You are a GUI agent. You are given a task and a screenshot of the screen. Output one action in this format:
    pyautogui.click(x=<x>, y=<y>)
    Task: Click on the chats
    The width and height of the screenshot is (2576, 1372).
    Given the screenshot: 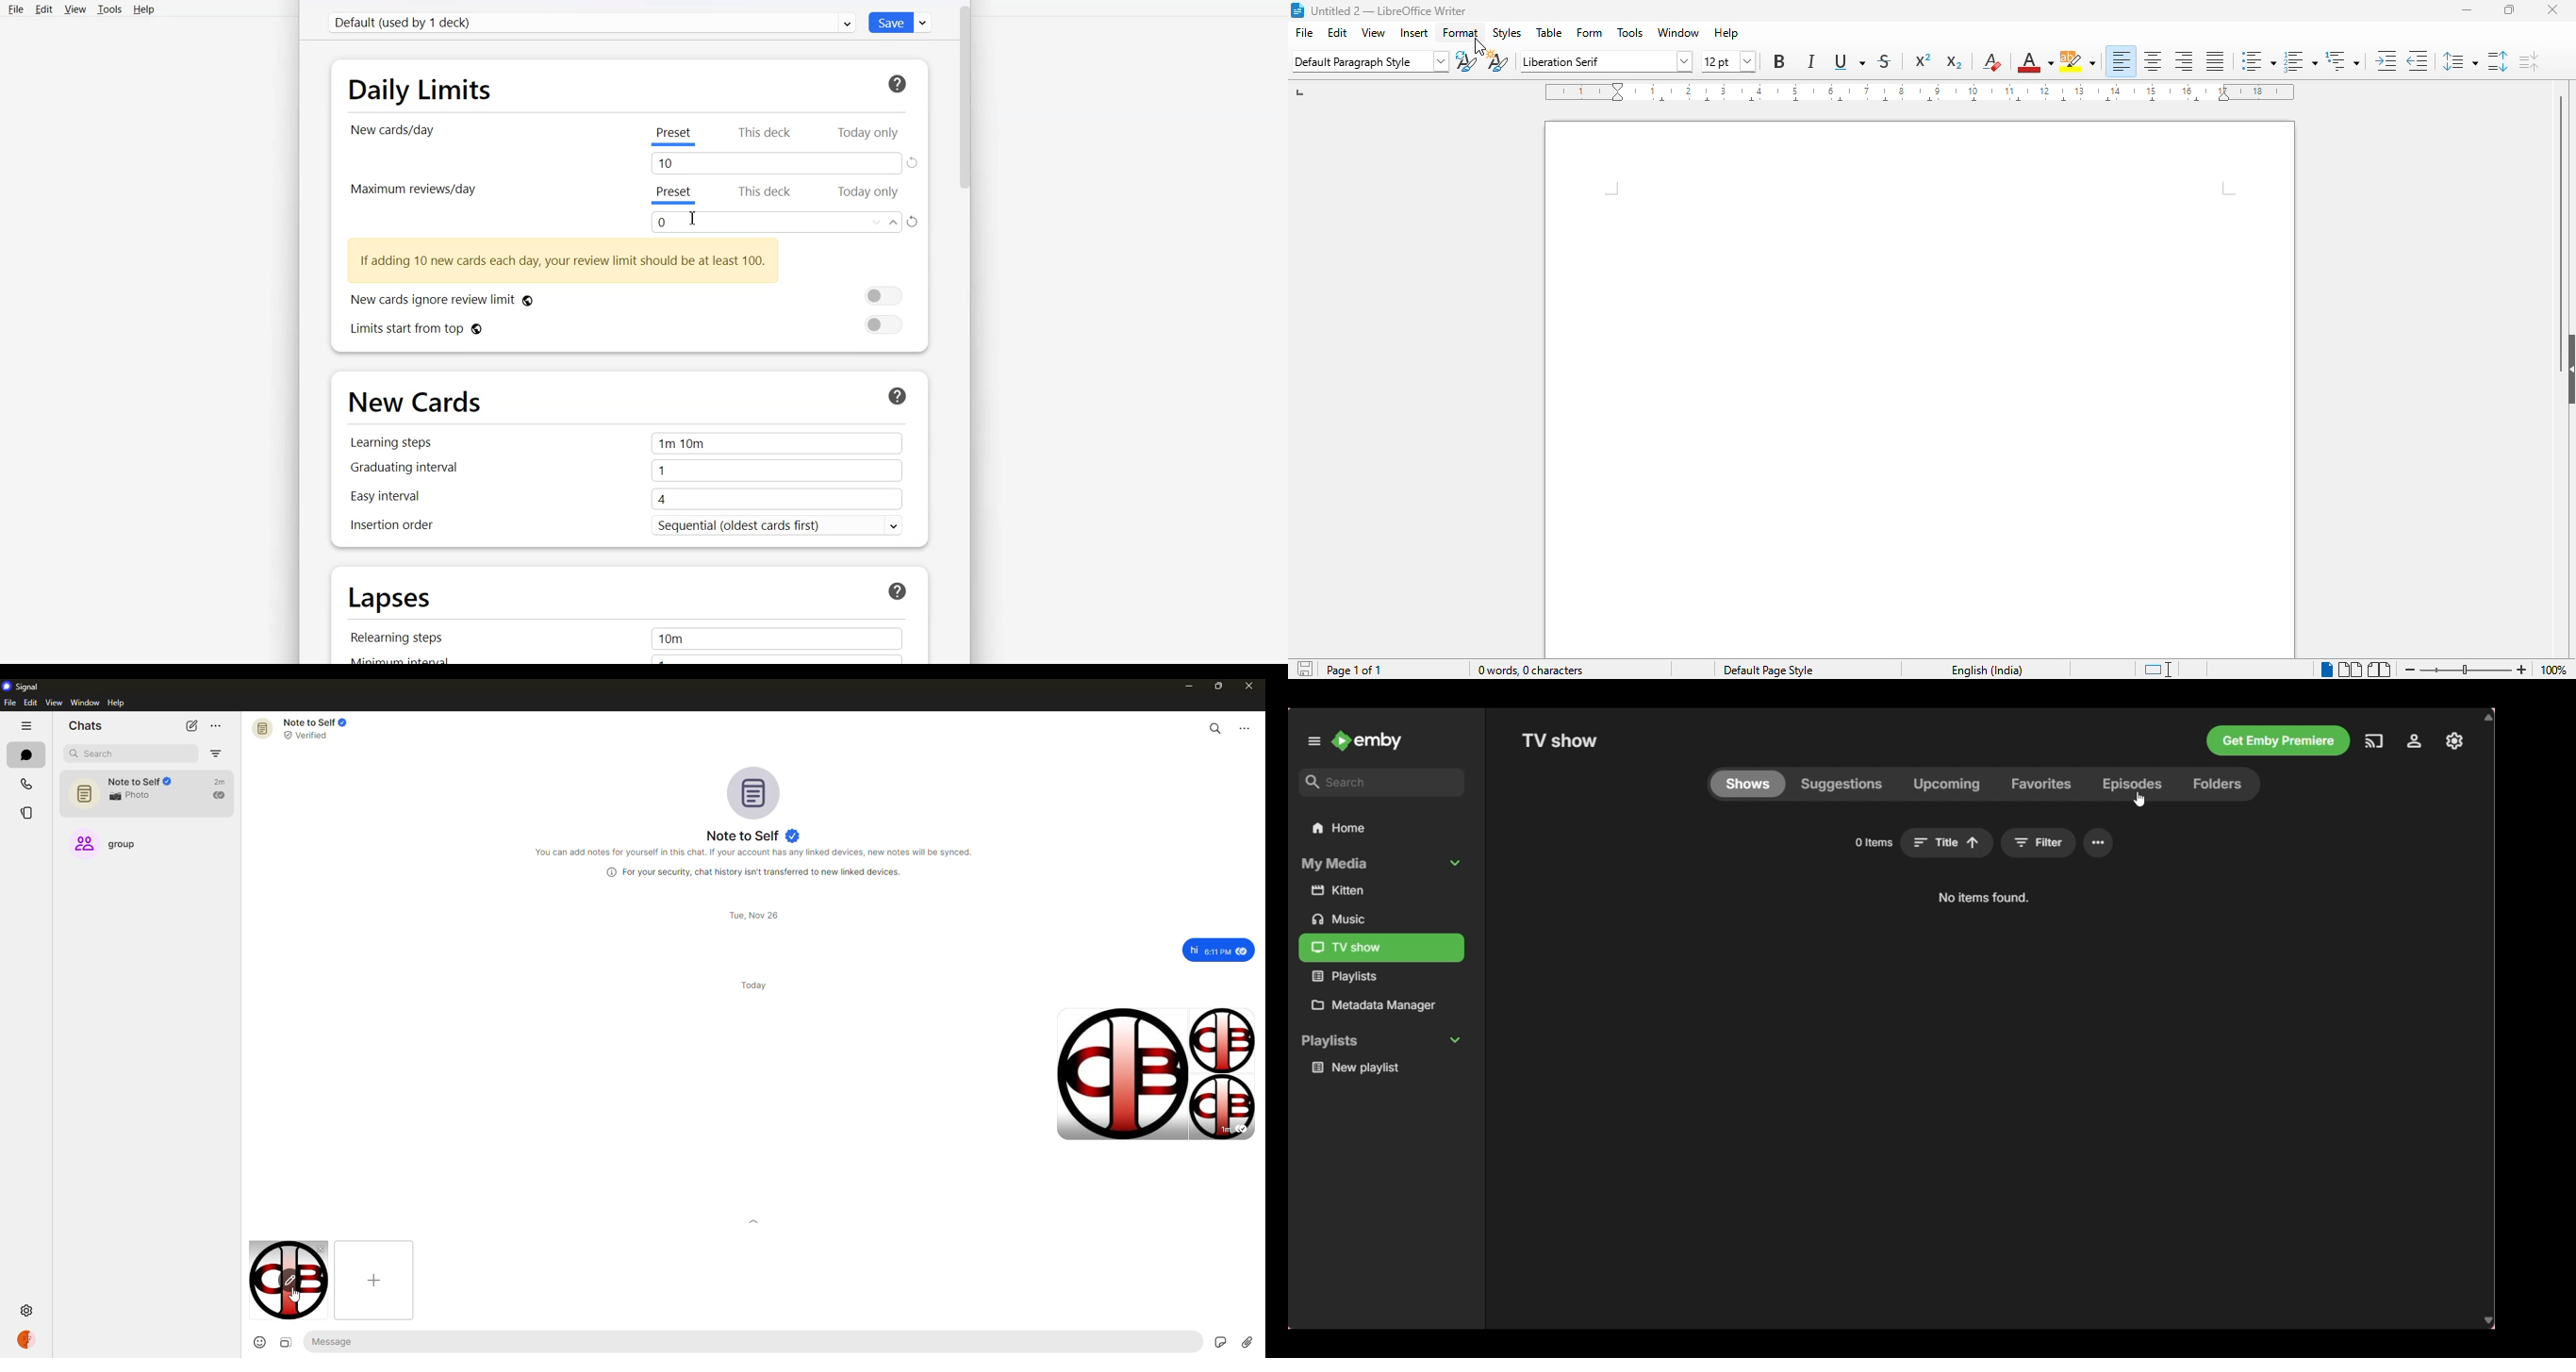 What is the action you would take?
    pyautogui.click(x=85, y=726)
    